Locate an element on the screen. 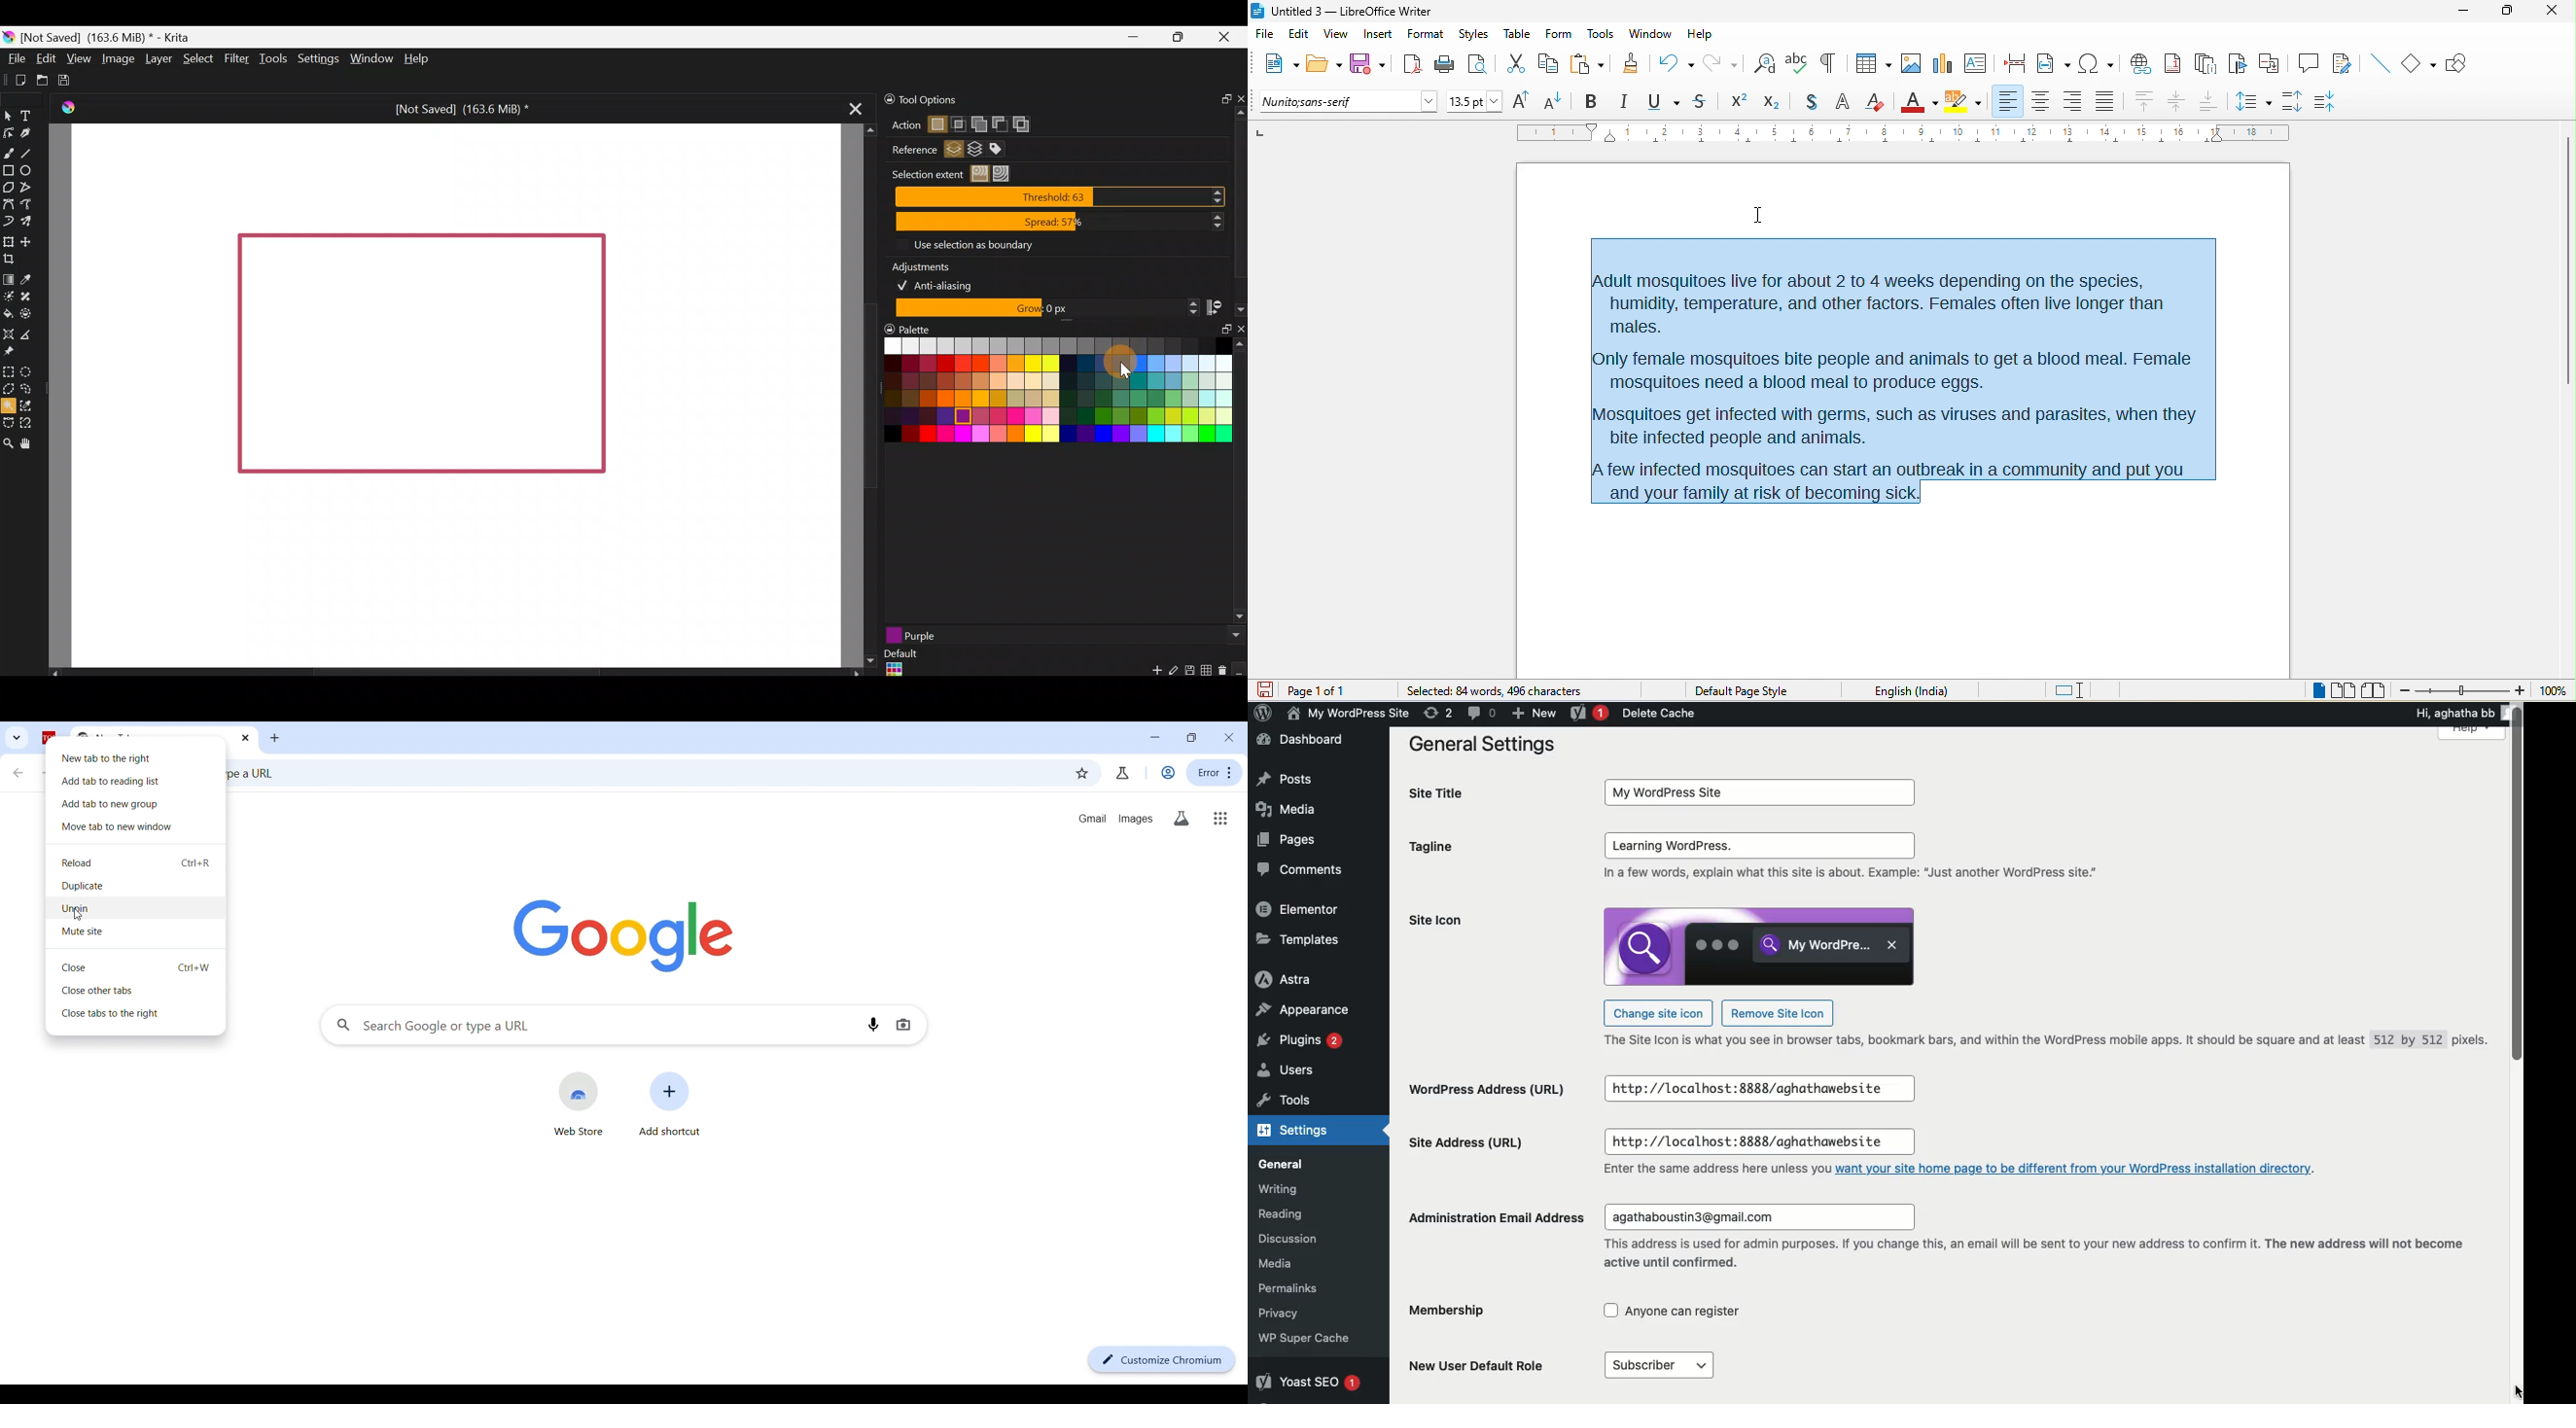 This screenshot has height=1428, width=2576. Wordpress address (url) is located at coordinates (1487, 1082).